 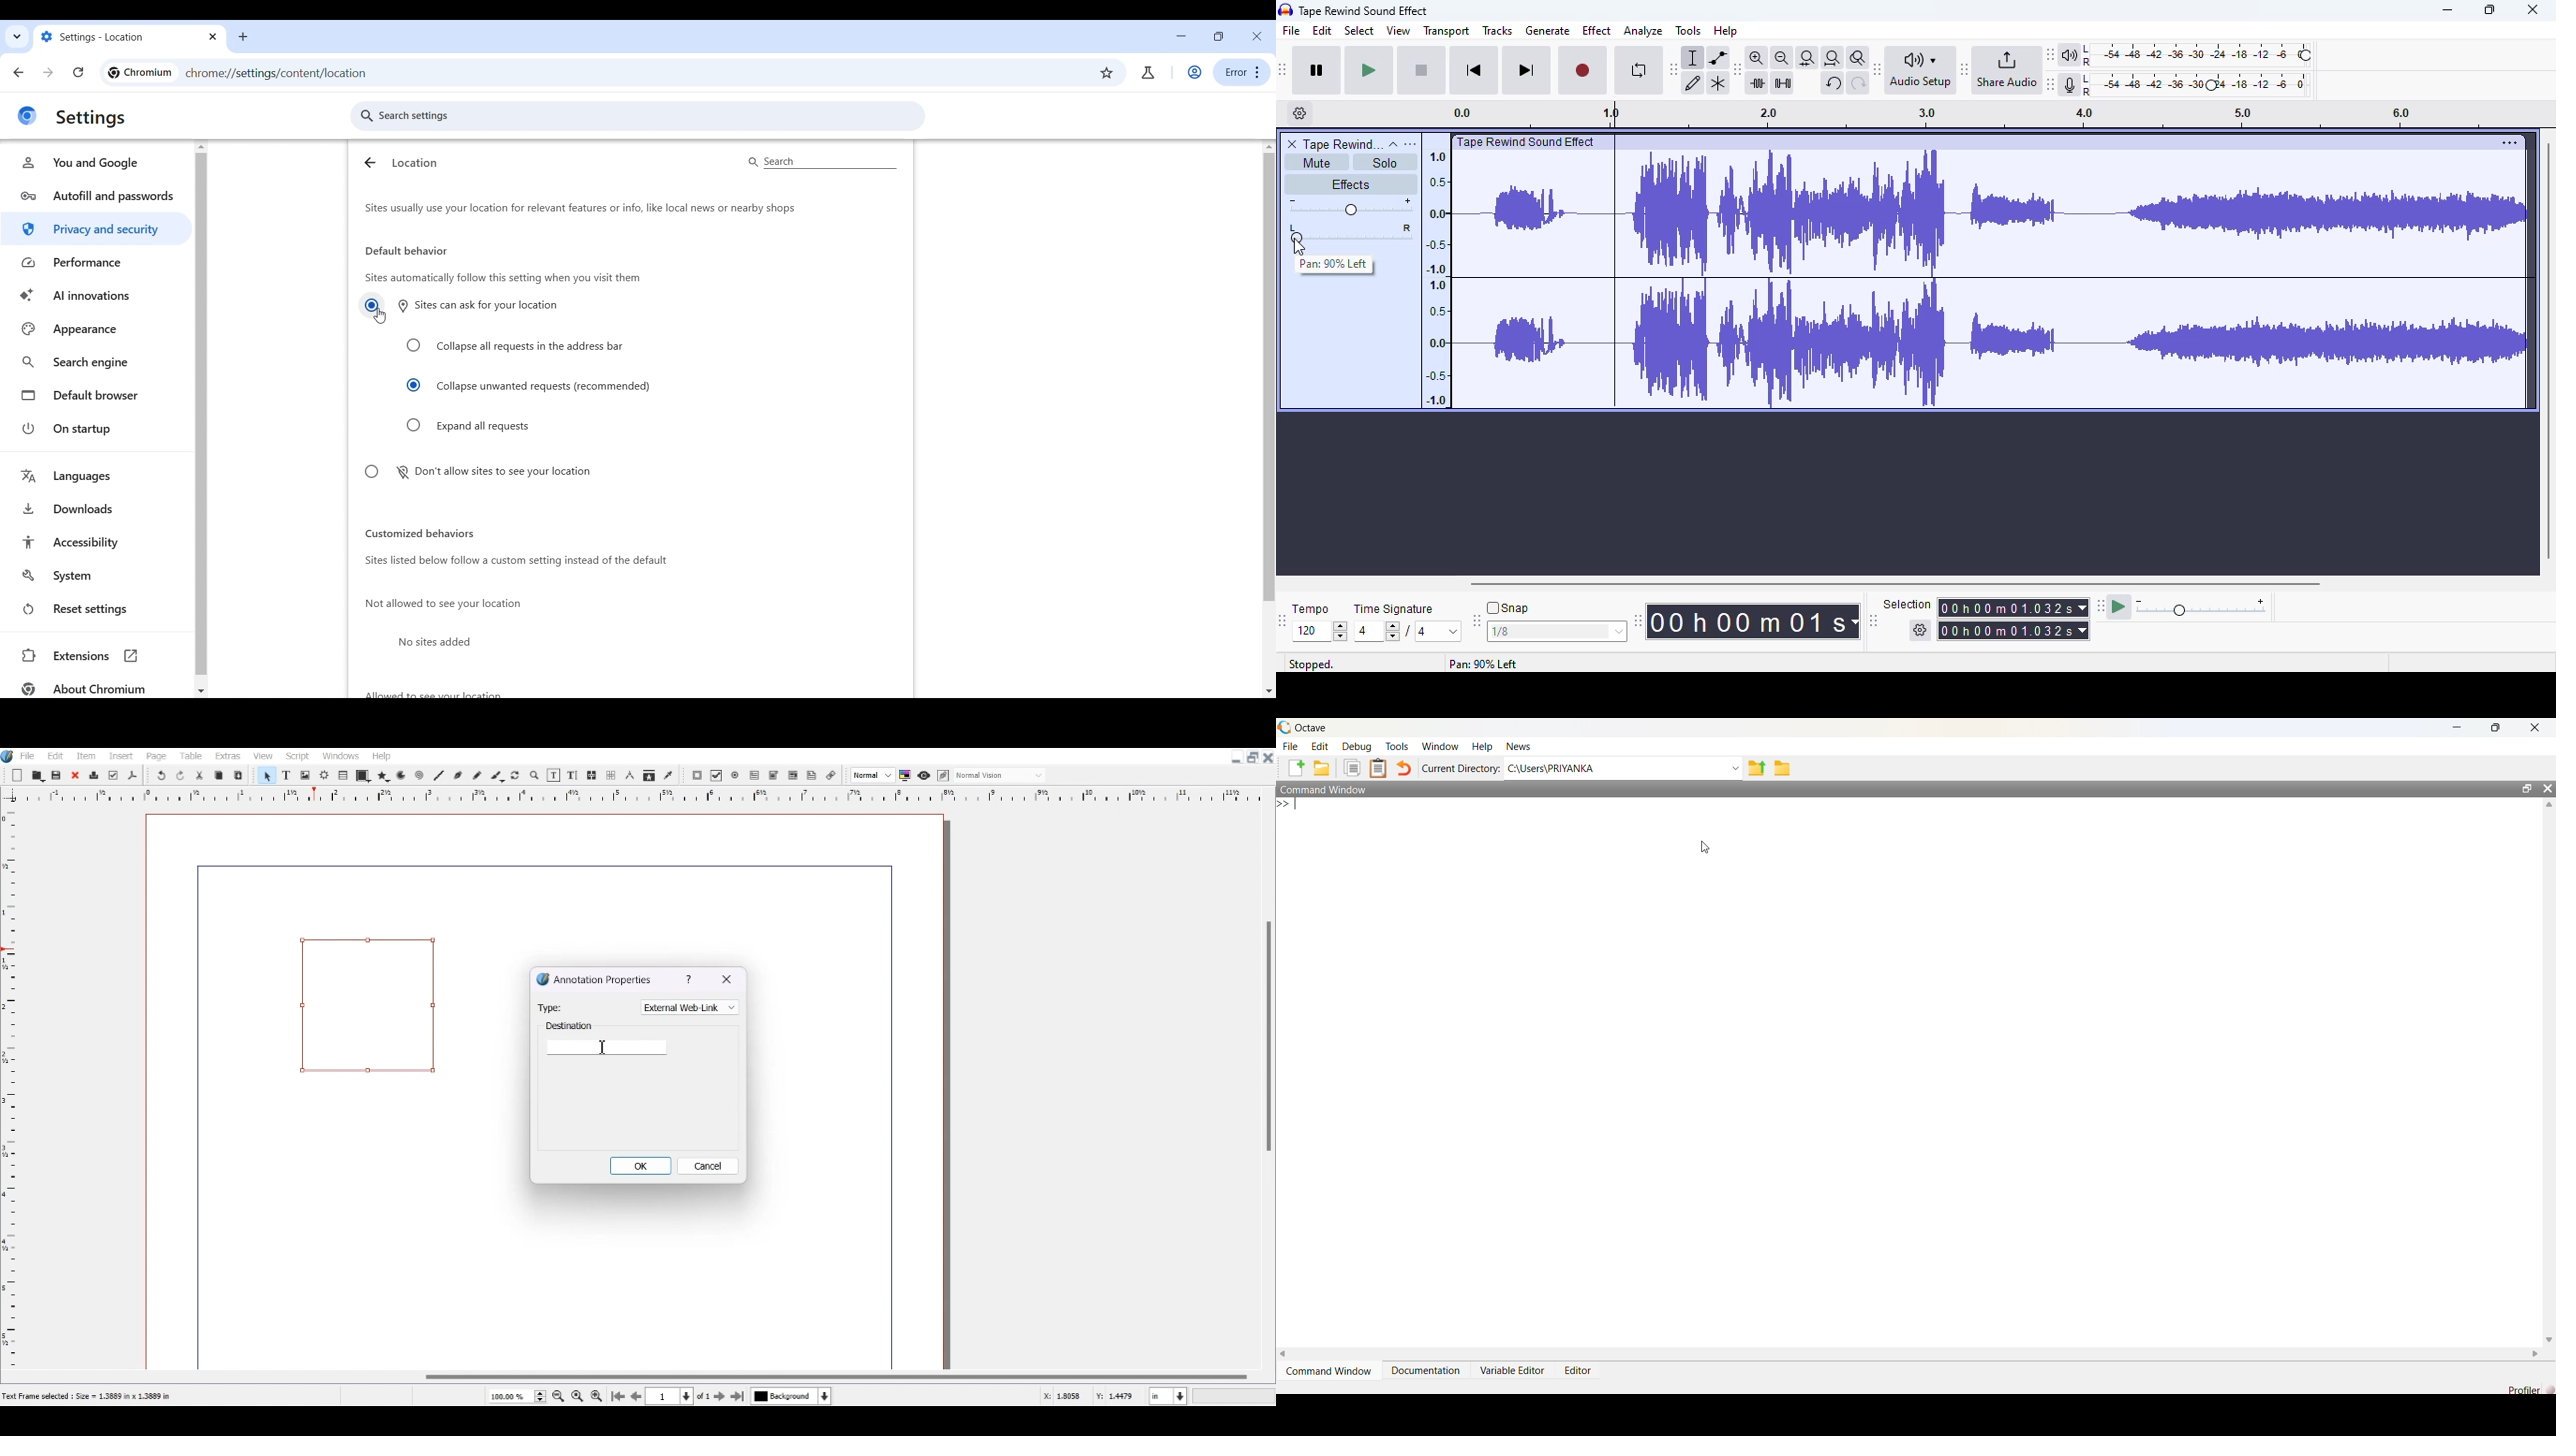 I want to click on view, so click(x=1399, y=30).